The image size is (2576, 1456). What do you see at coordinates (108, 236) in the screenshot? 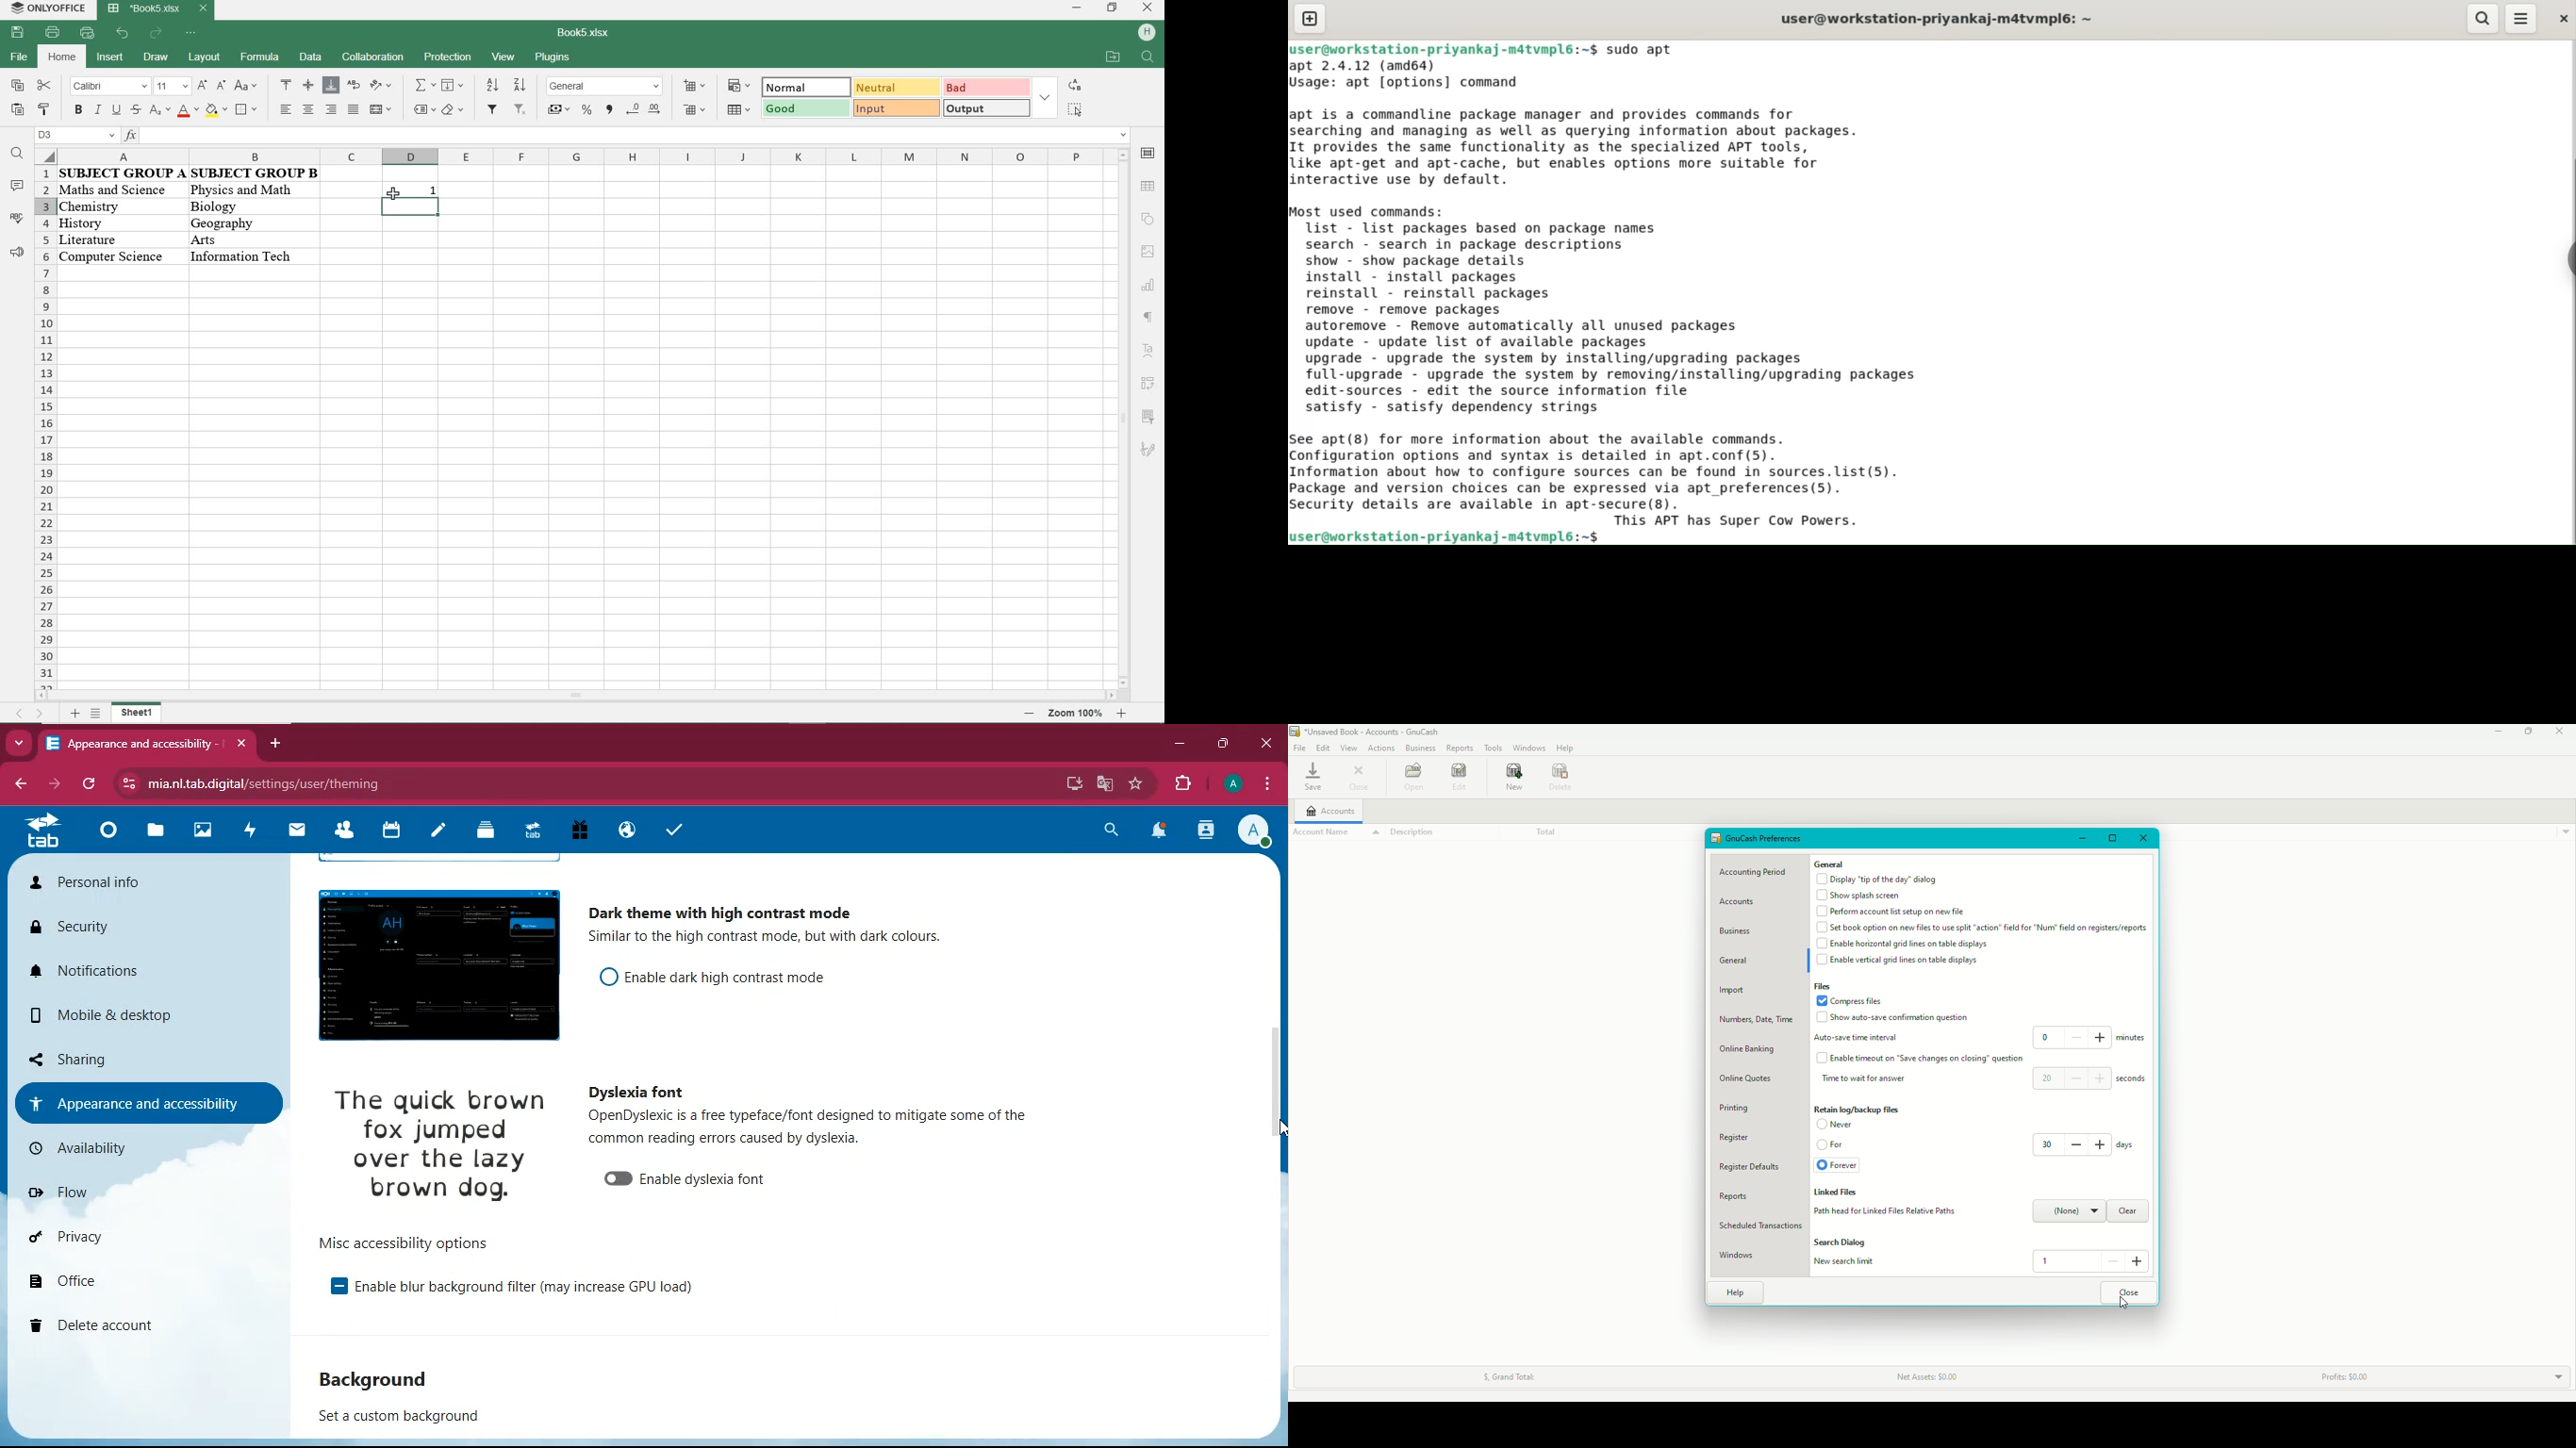
I see `literature` at bounding box center [108, 236].